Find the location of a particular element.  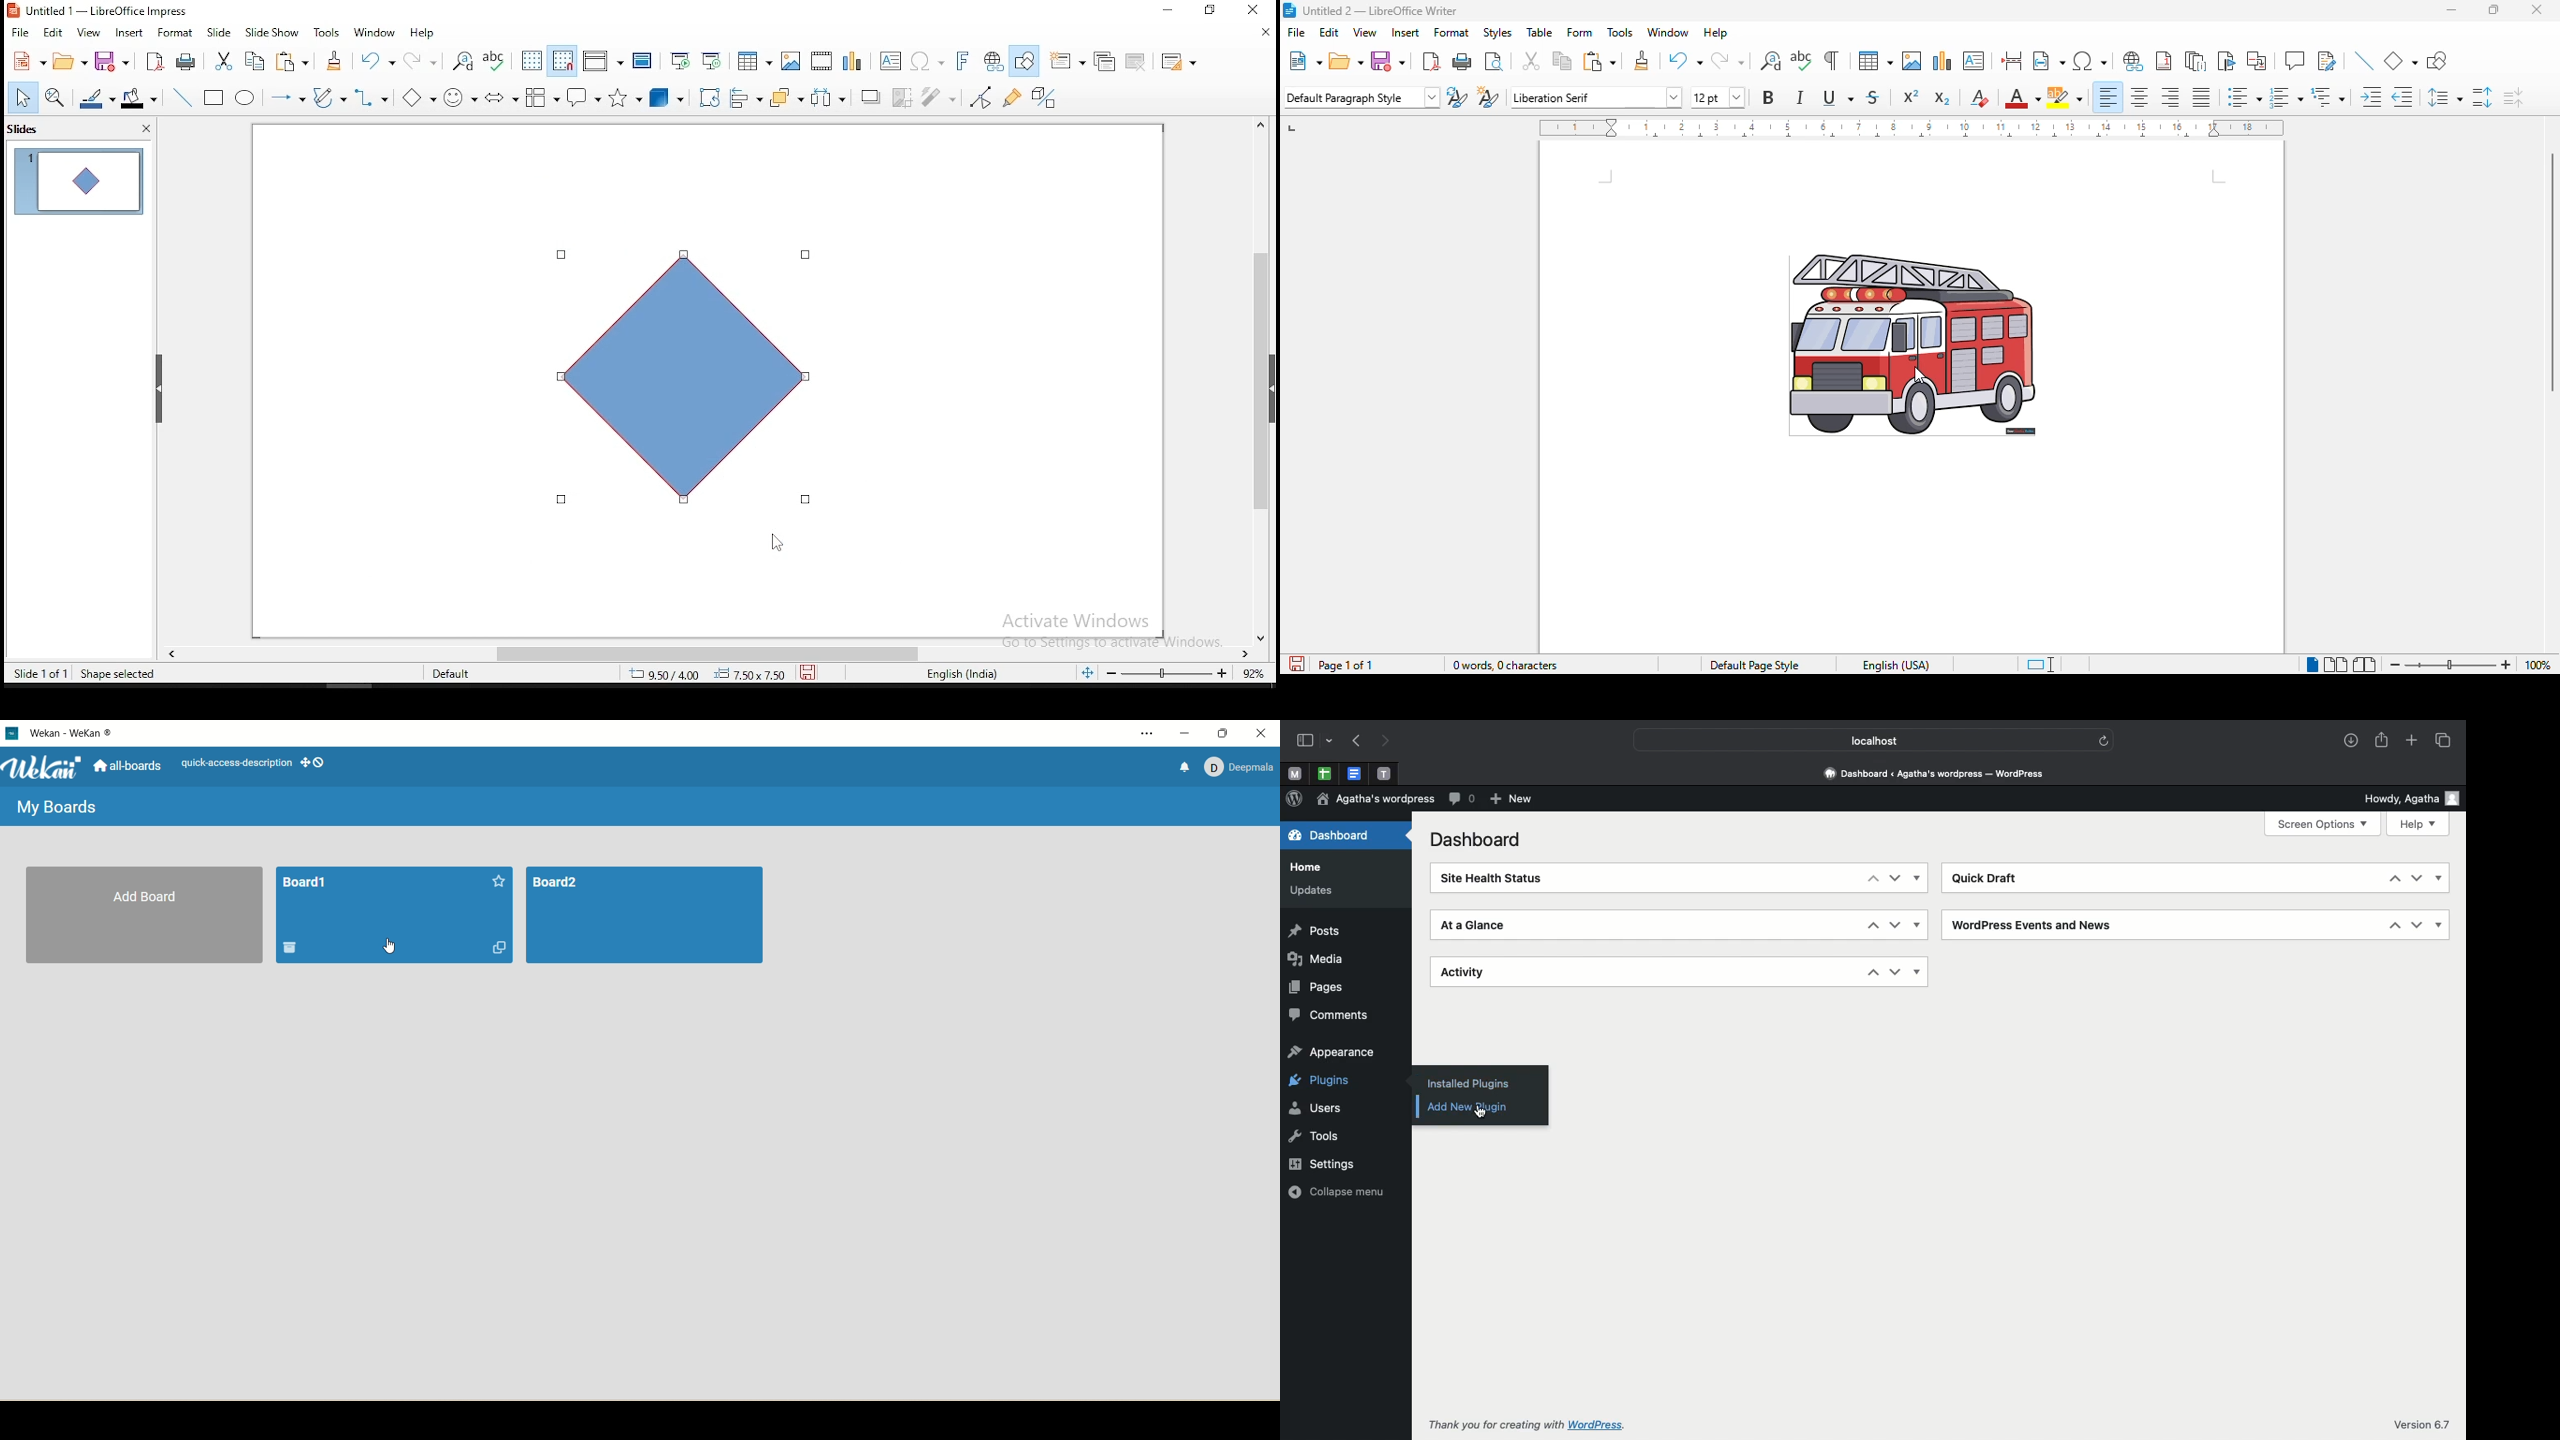

new is located at coordinates (1304, 61).